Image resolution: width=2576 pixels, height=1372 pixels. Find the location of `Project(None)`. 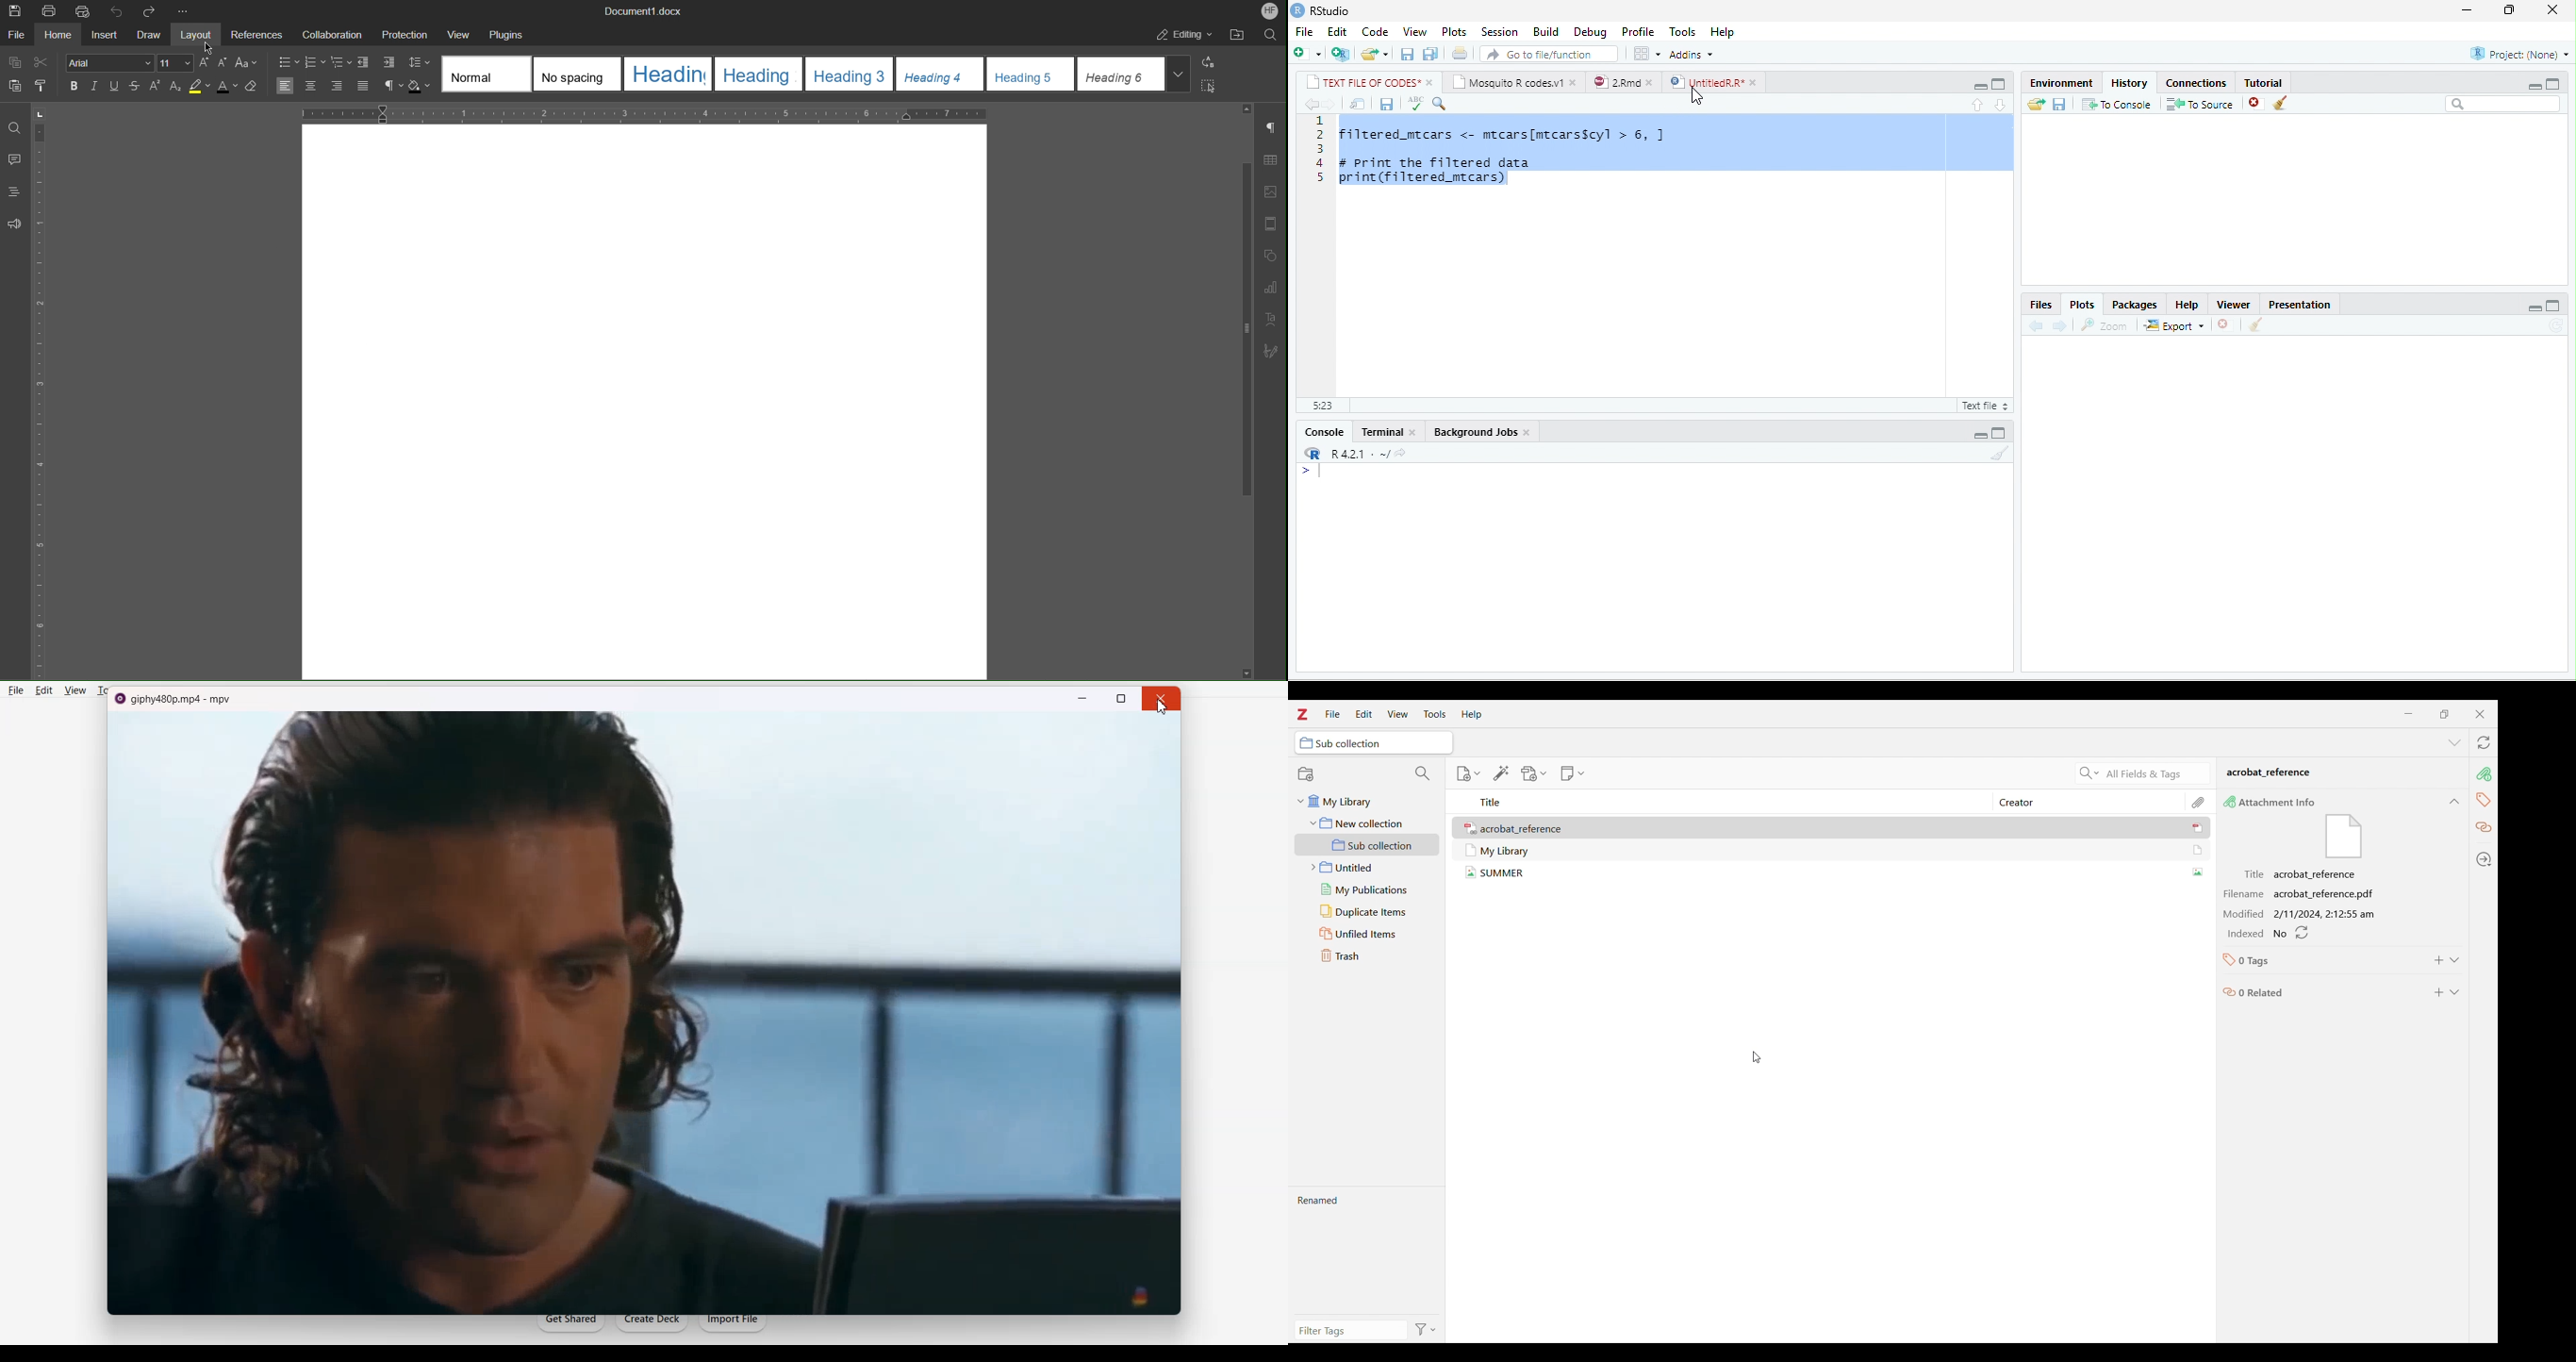

Project(None) is located at coordinates (2520, 54).